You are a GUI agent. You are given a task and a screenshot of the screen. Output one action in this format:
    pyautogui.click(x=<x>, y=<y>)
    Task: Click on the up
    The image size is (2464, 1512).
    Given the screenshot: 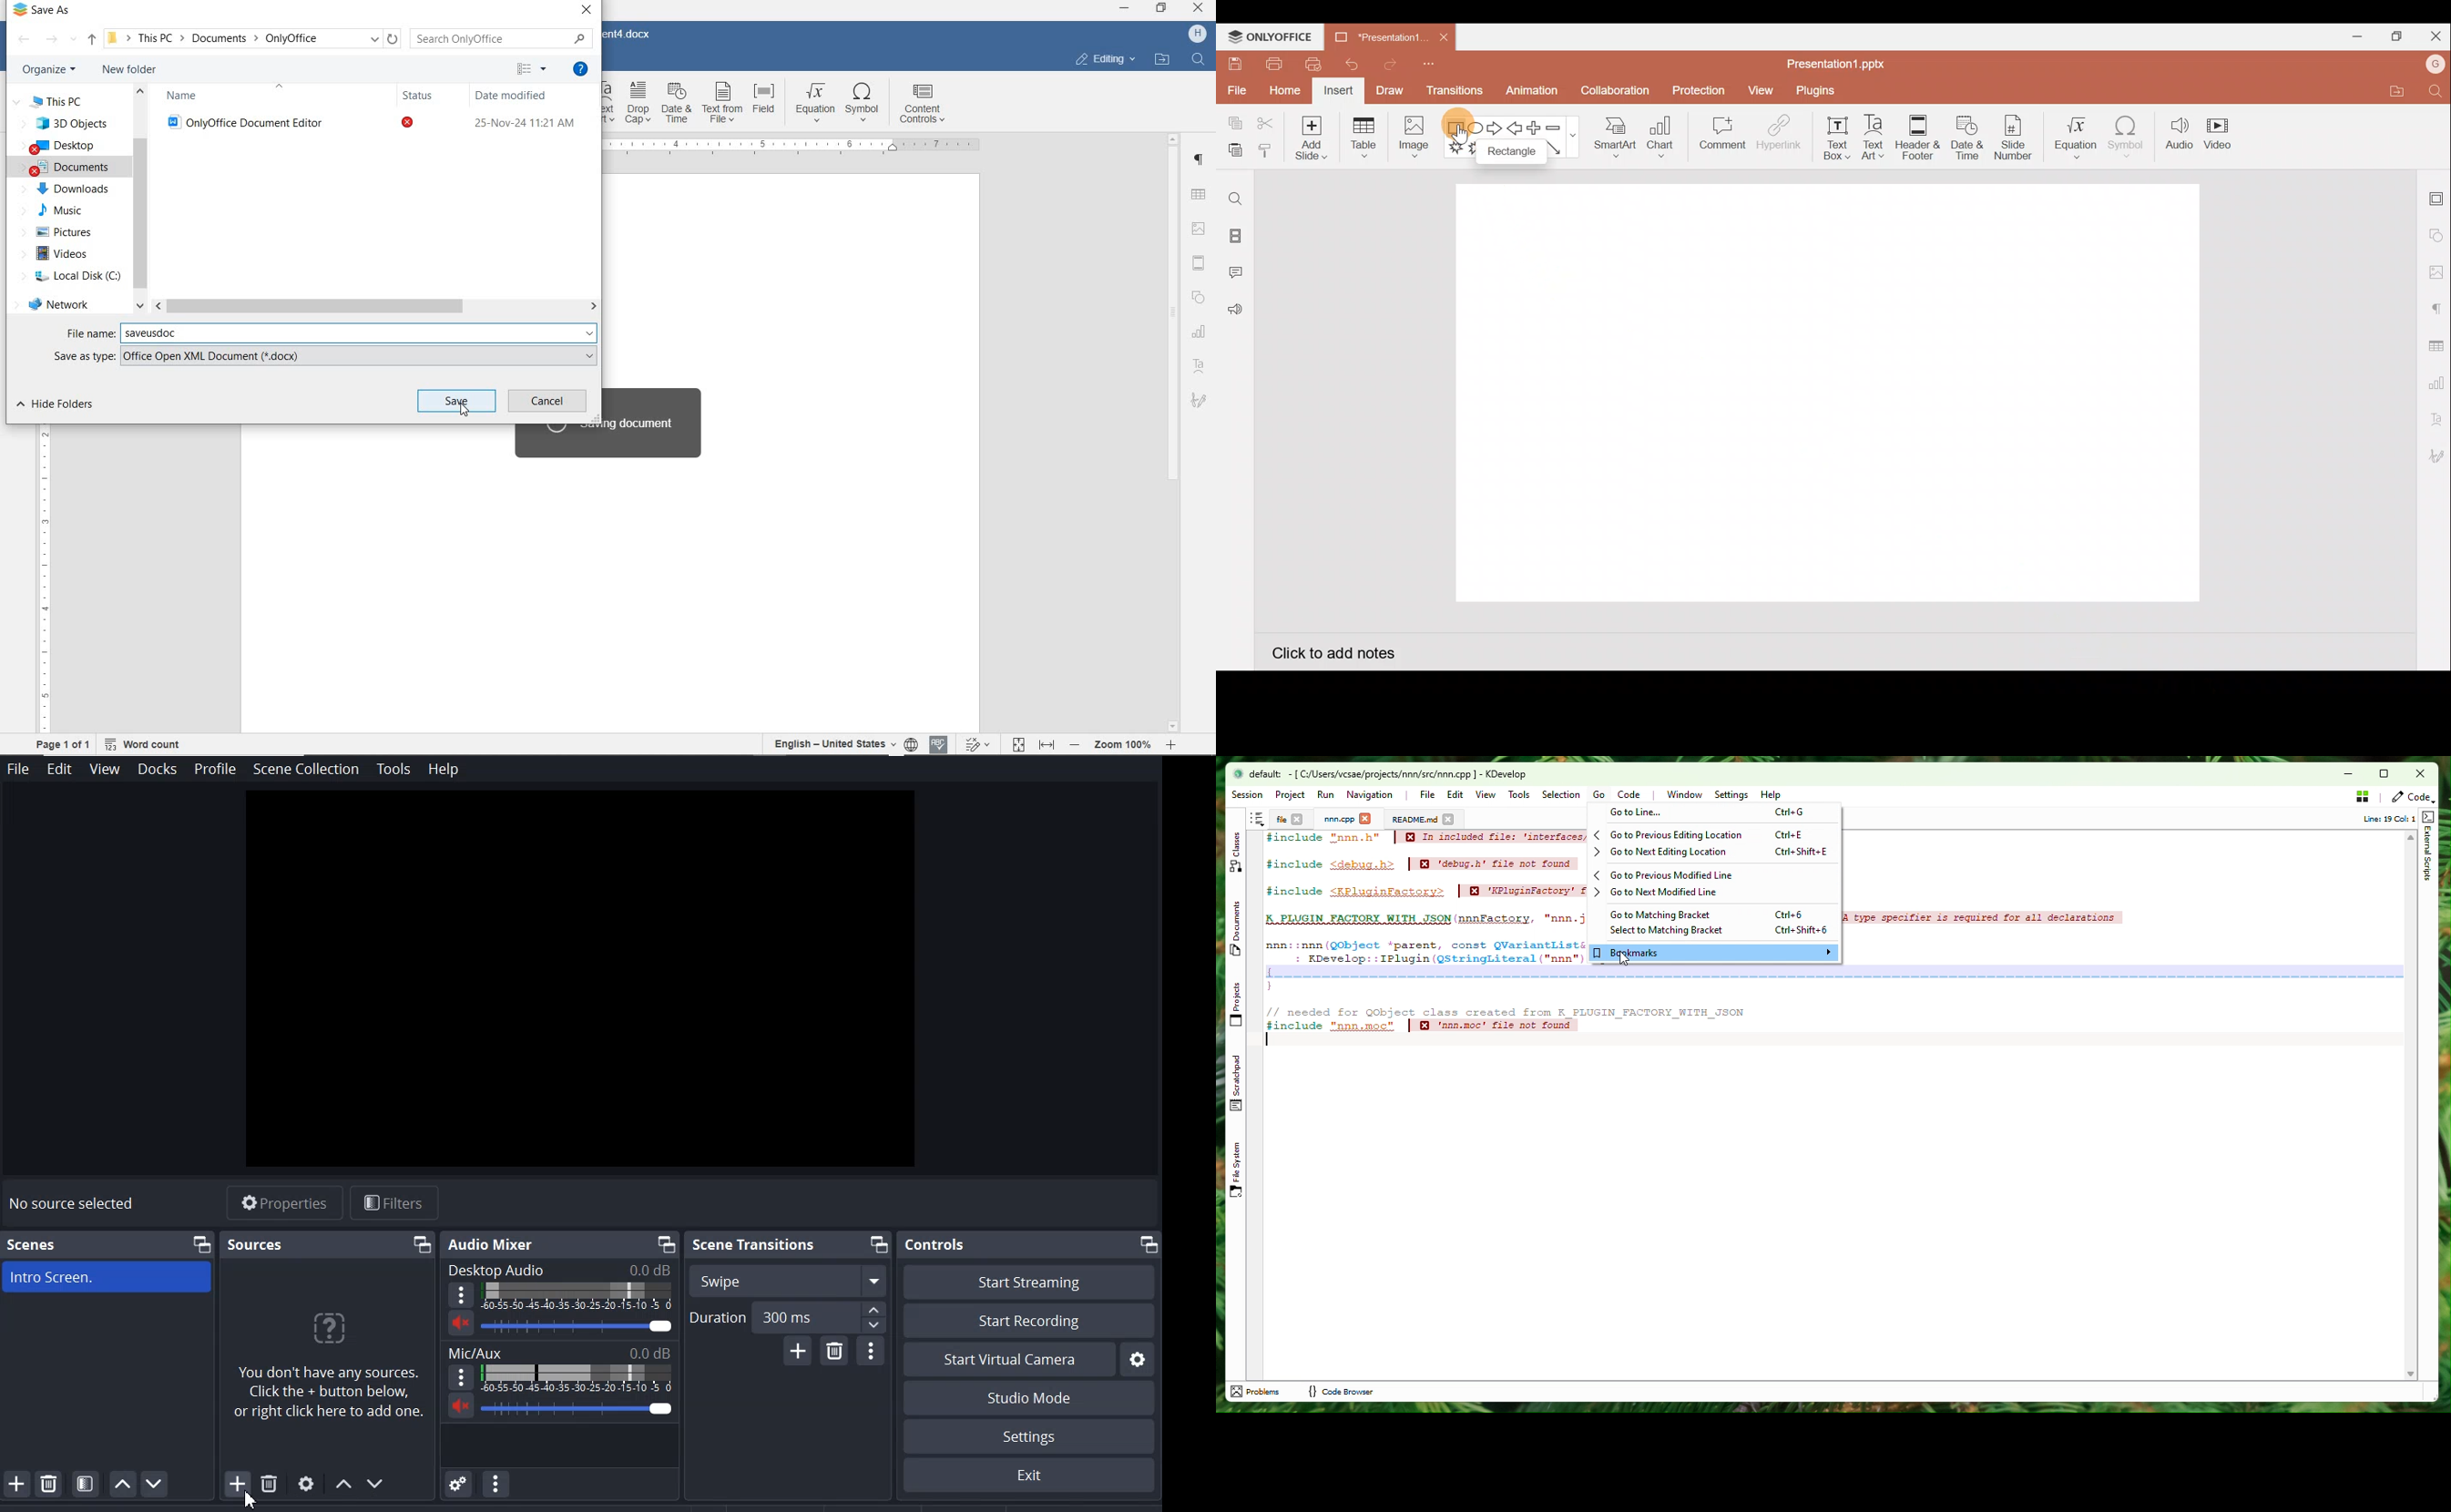 What is the action you would take?
    pyautogui.click(x=84, y=39)
    